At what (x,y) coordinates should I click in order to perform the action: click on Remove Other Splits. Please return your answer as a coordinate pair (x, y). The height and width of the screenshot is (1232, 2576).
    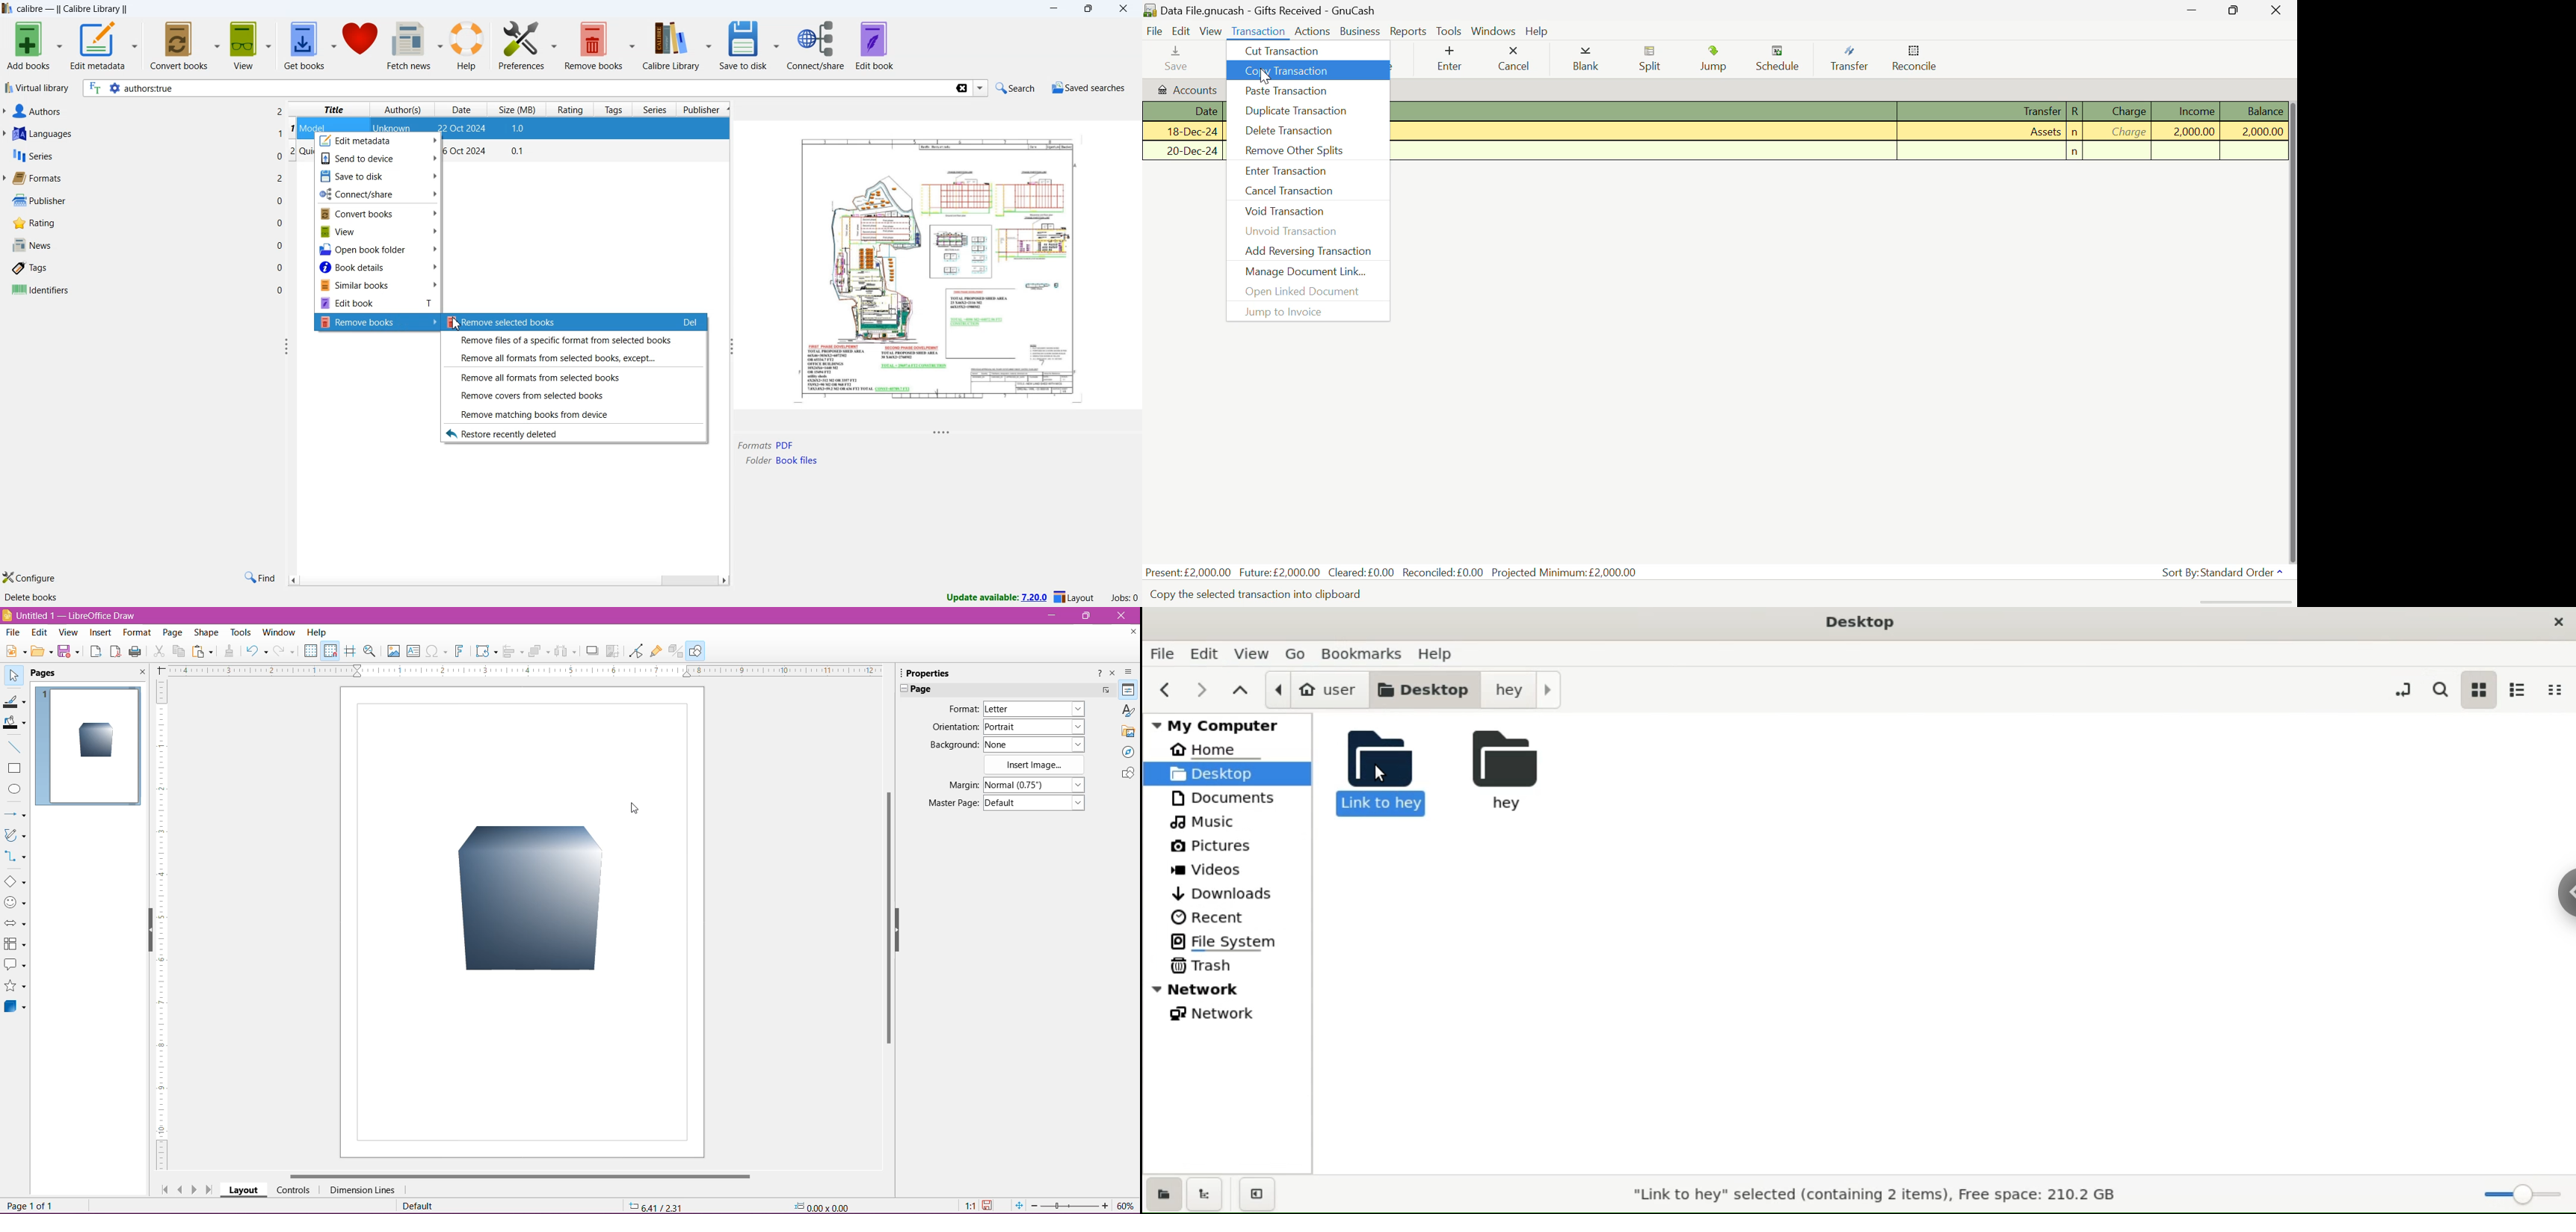
    Looking at the image, I should click on (1307, 152).